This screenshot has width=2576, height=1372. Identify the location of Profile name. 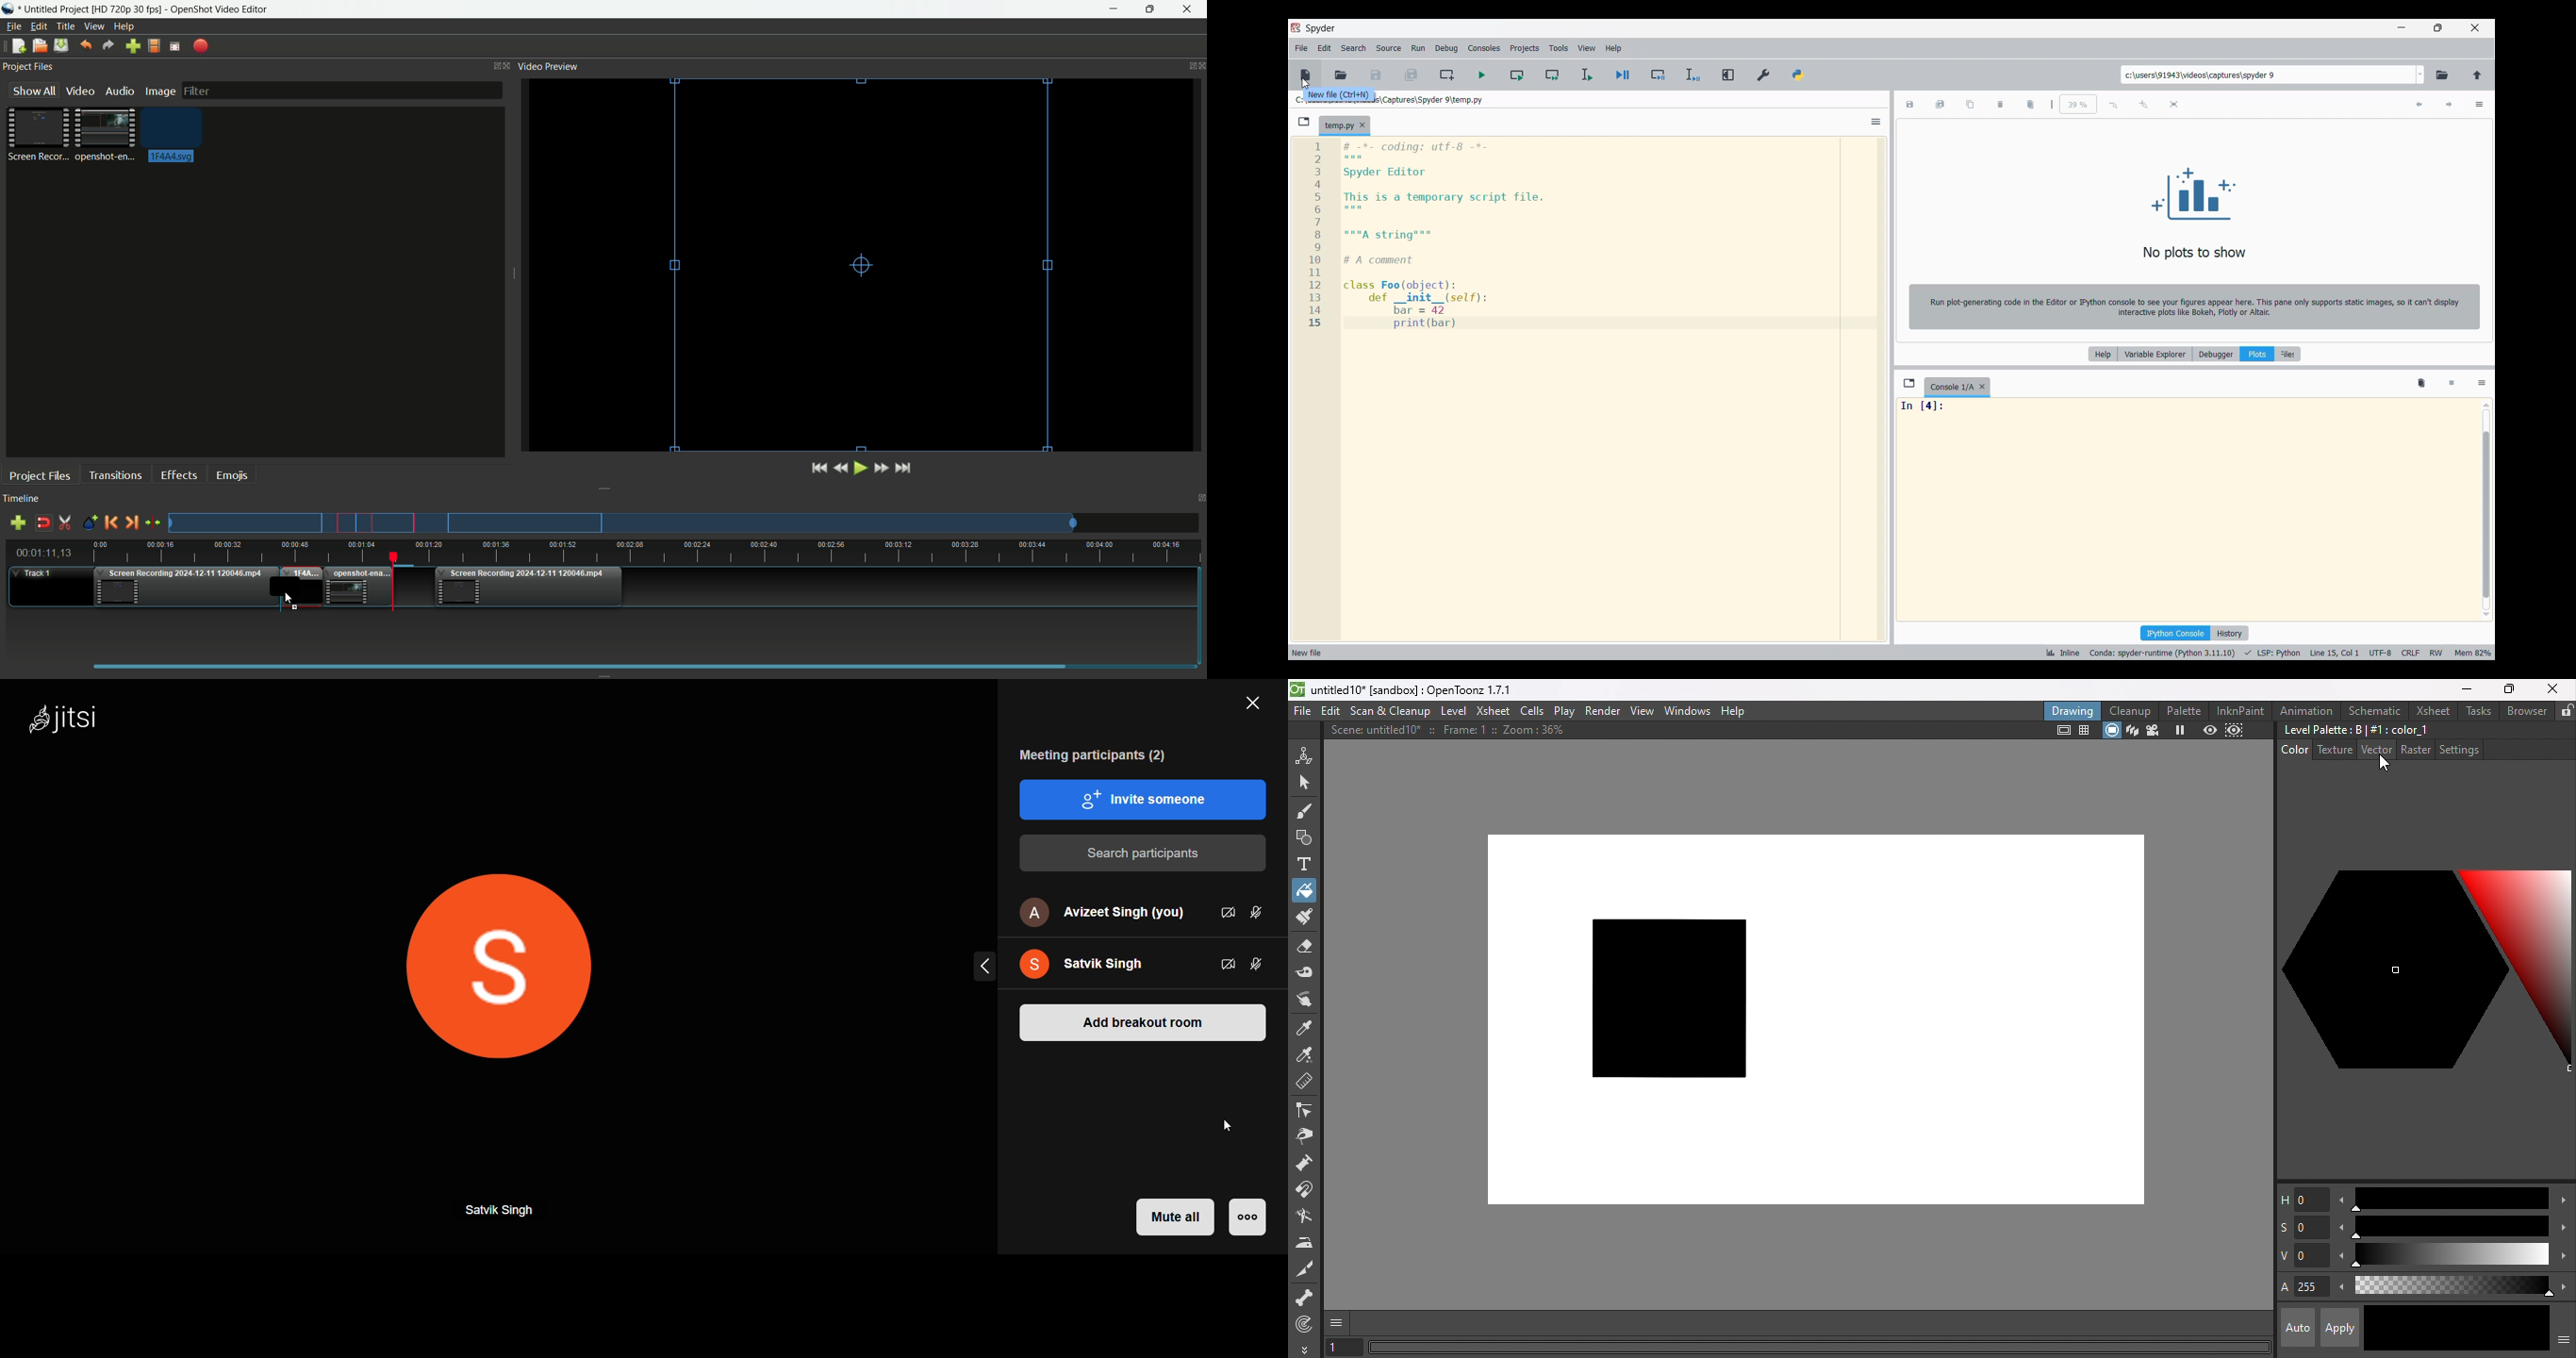
(128, 10).